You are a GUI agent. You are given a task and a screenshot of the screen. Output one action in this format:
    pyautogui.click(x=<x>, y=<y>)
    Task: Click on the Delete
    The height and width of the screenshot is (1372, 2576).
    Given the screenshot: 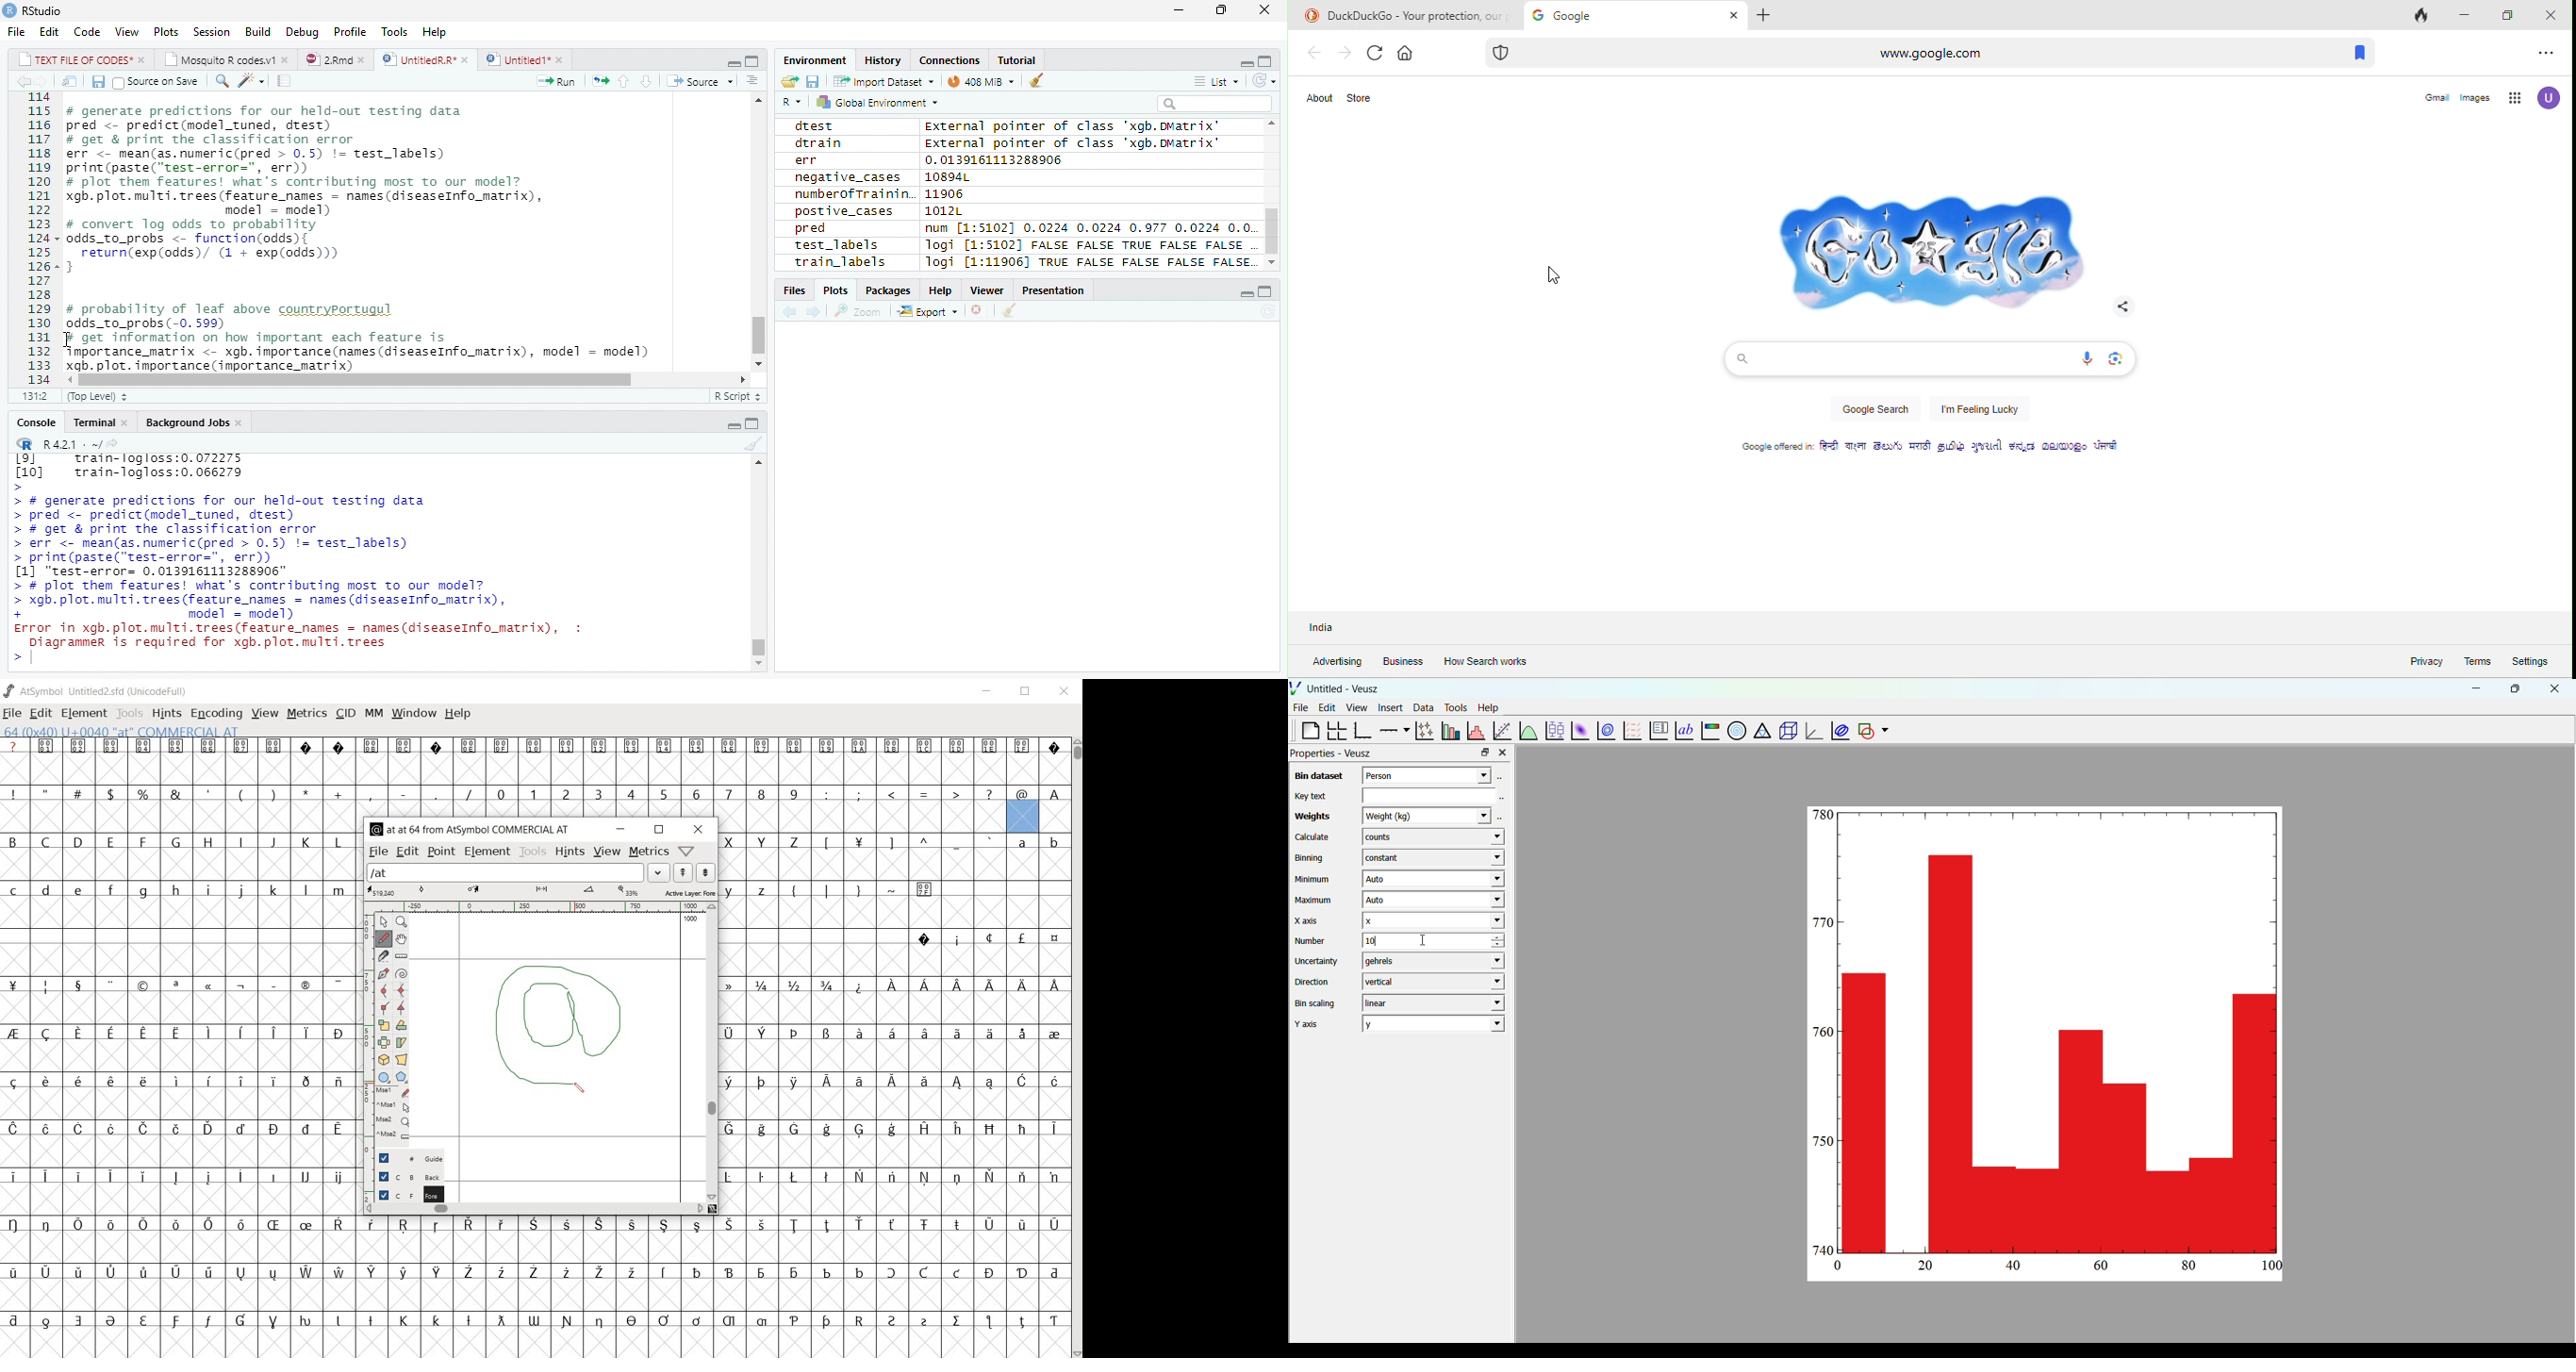 What is the action you would take?
    pyautogui.click(x=978, y=310)
    